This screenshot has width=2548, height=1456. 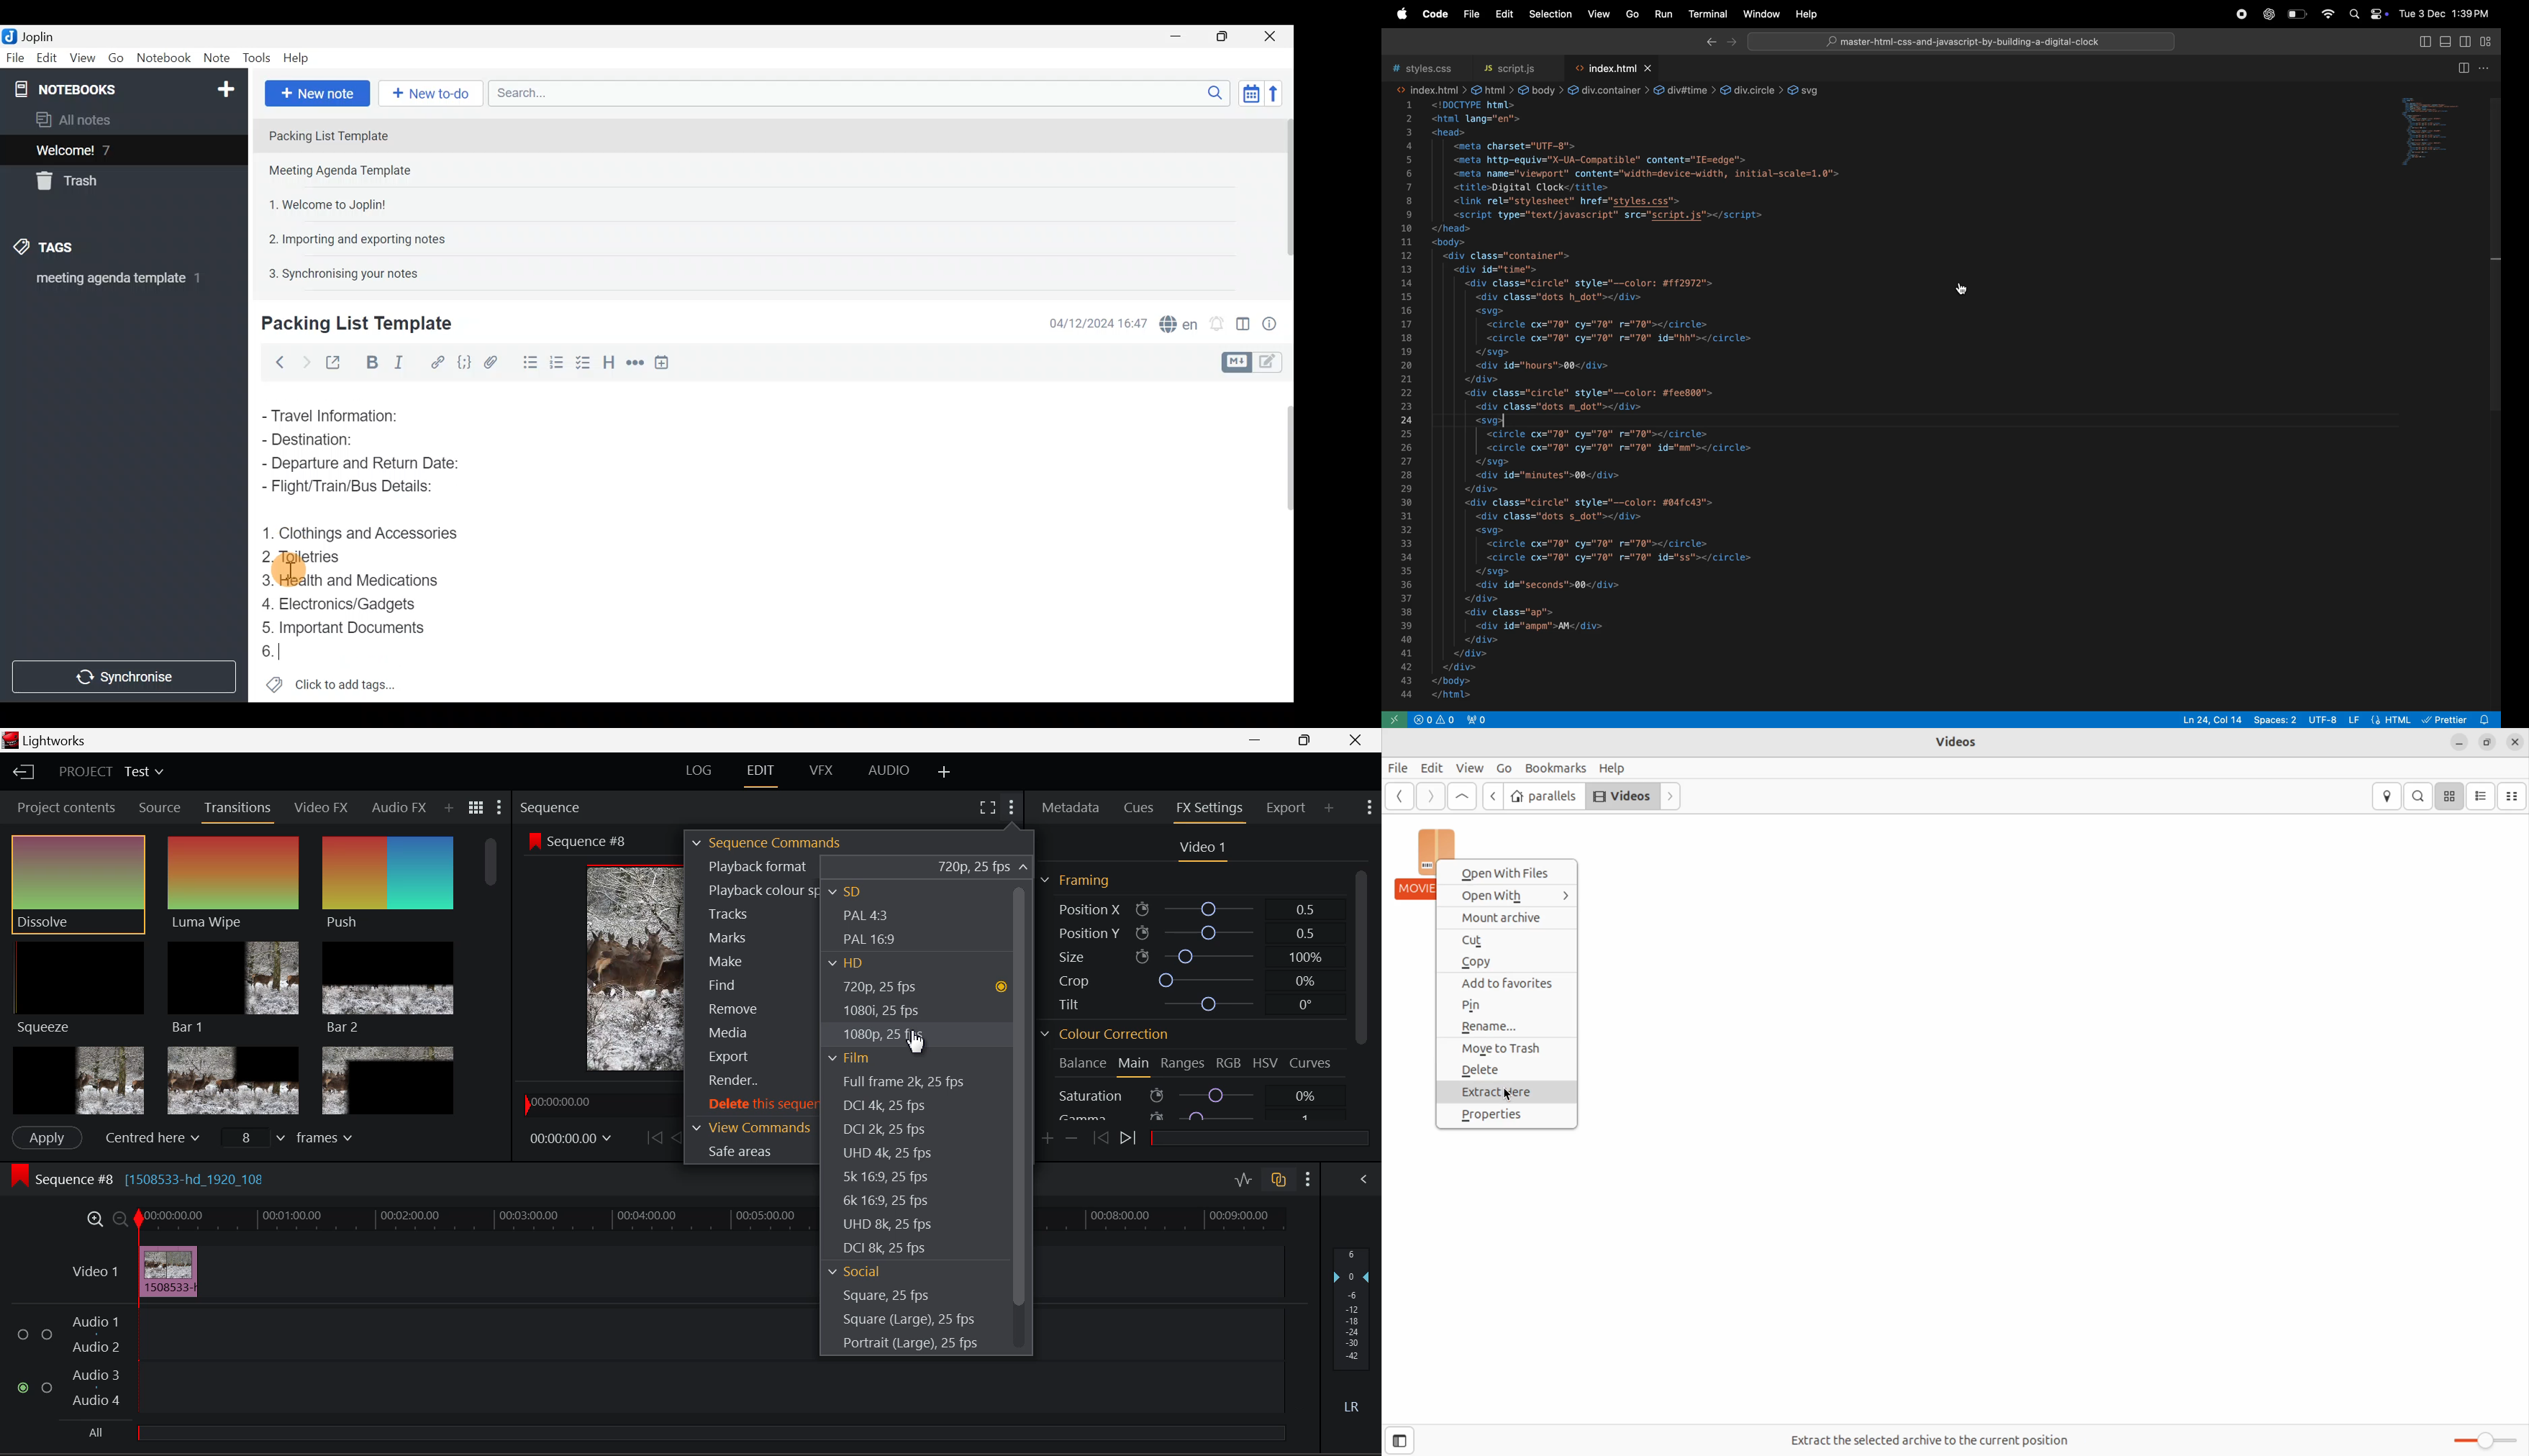 I want to click on Bold, so click(x=370, y=361).